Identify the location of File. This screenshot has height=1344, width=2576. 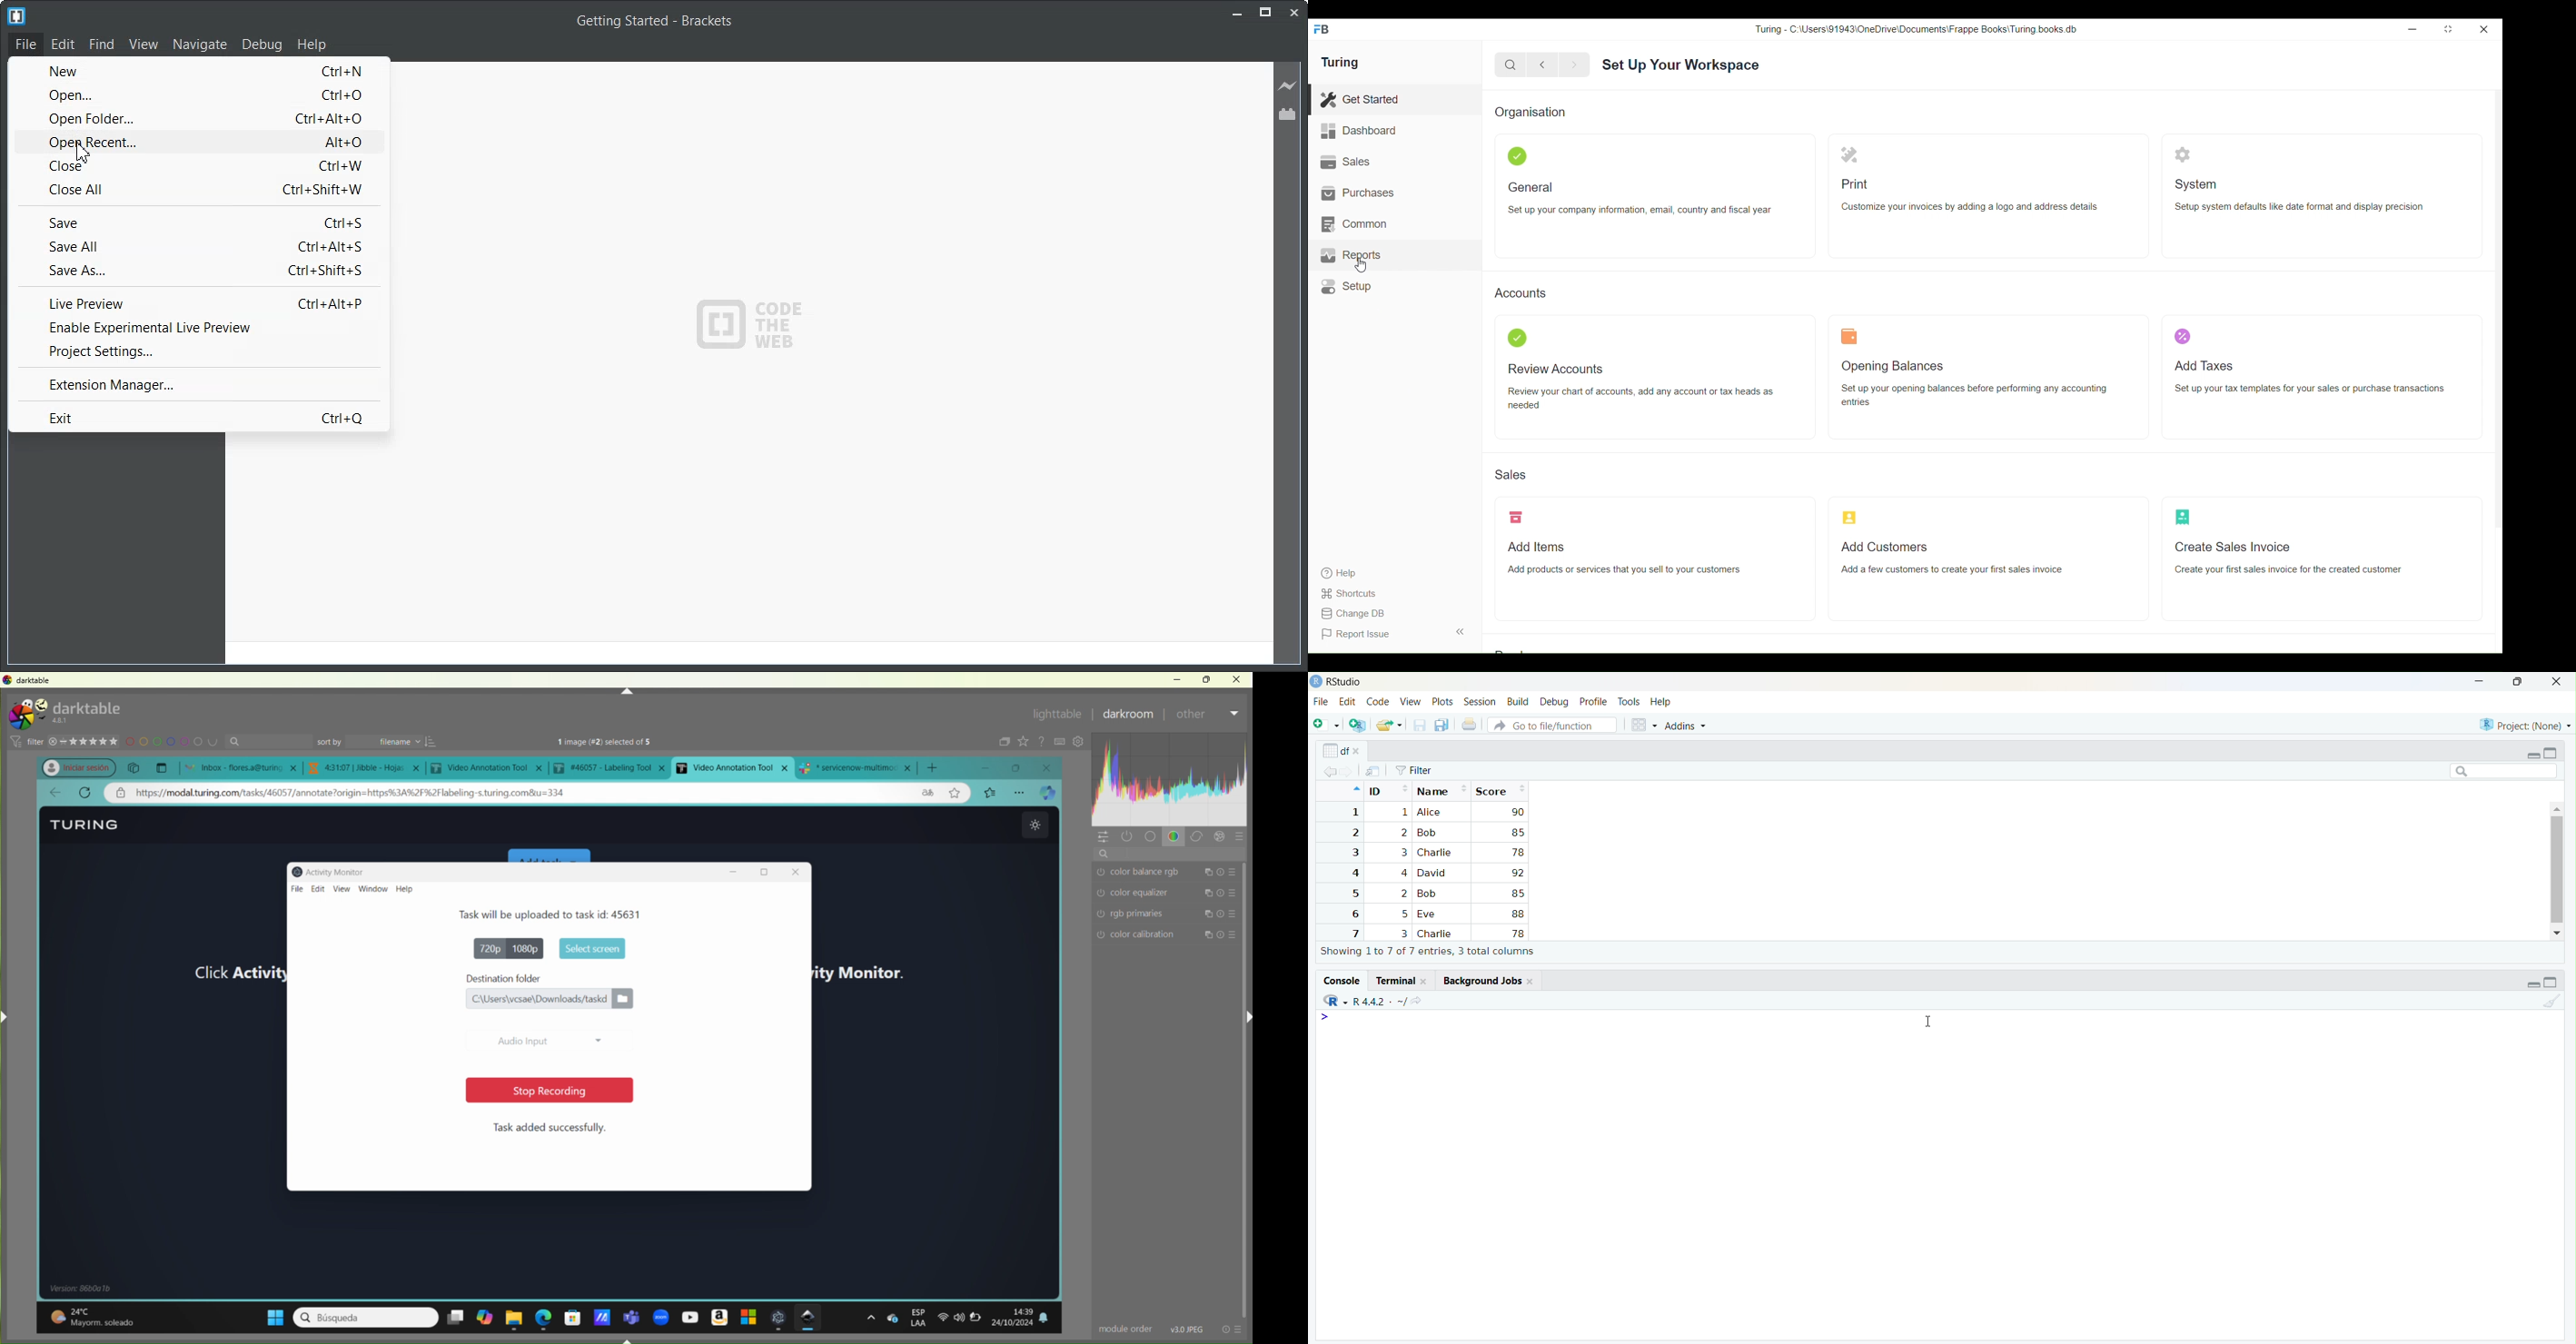
(1321, 702).